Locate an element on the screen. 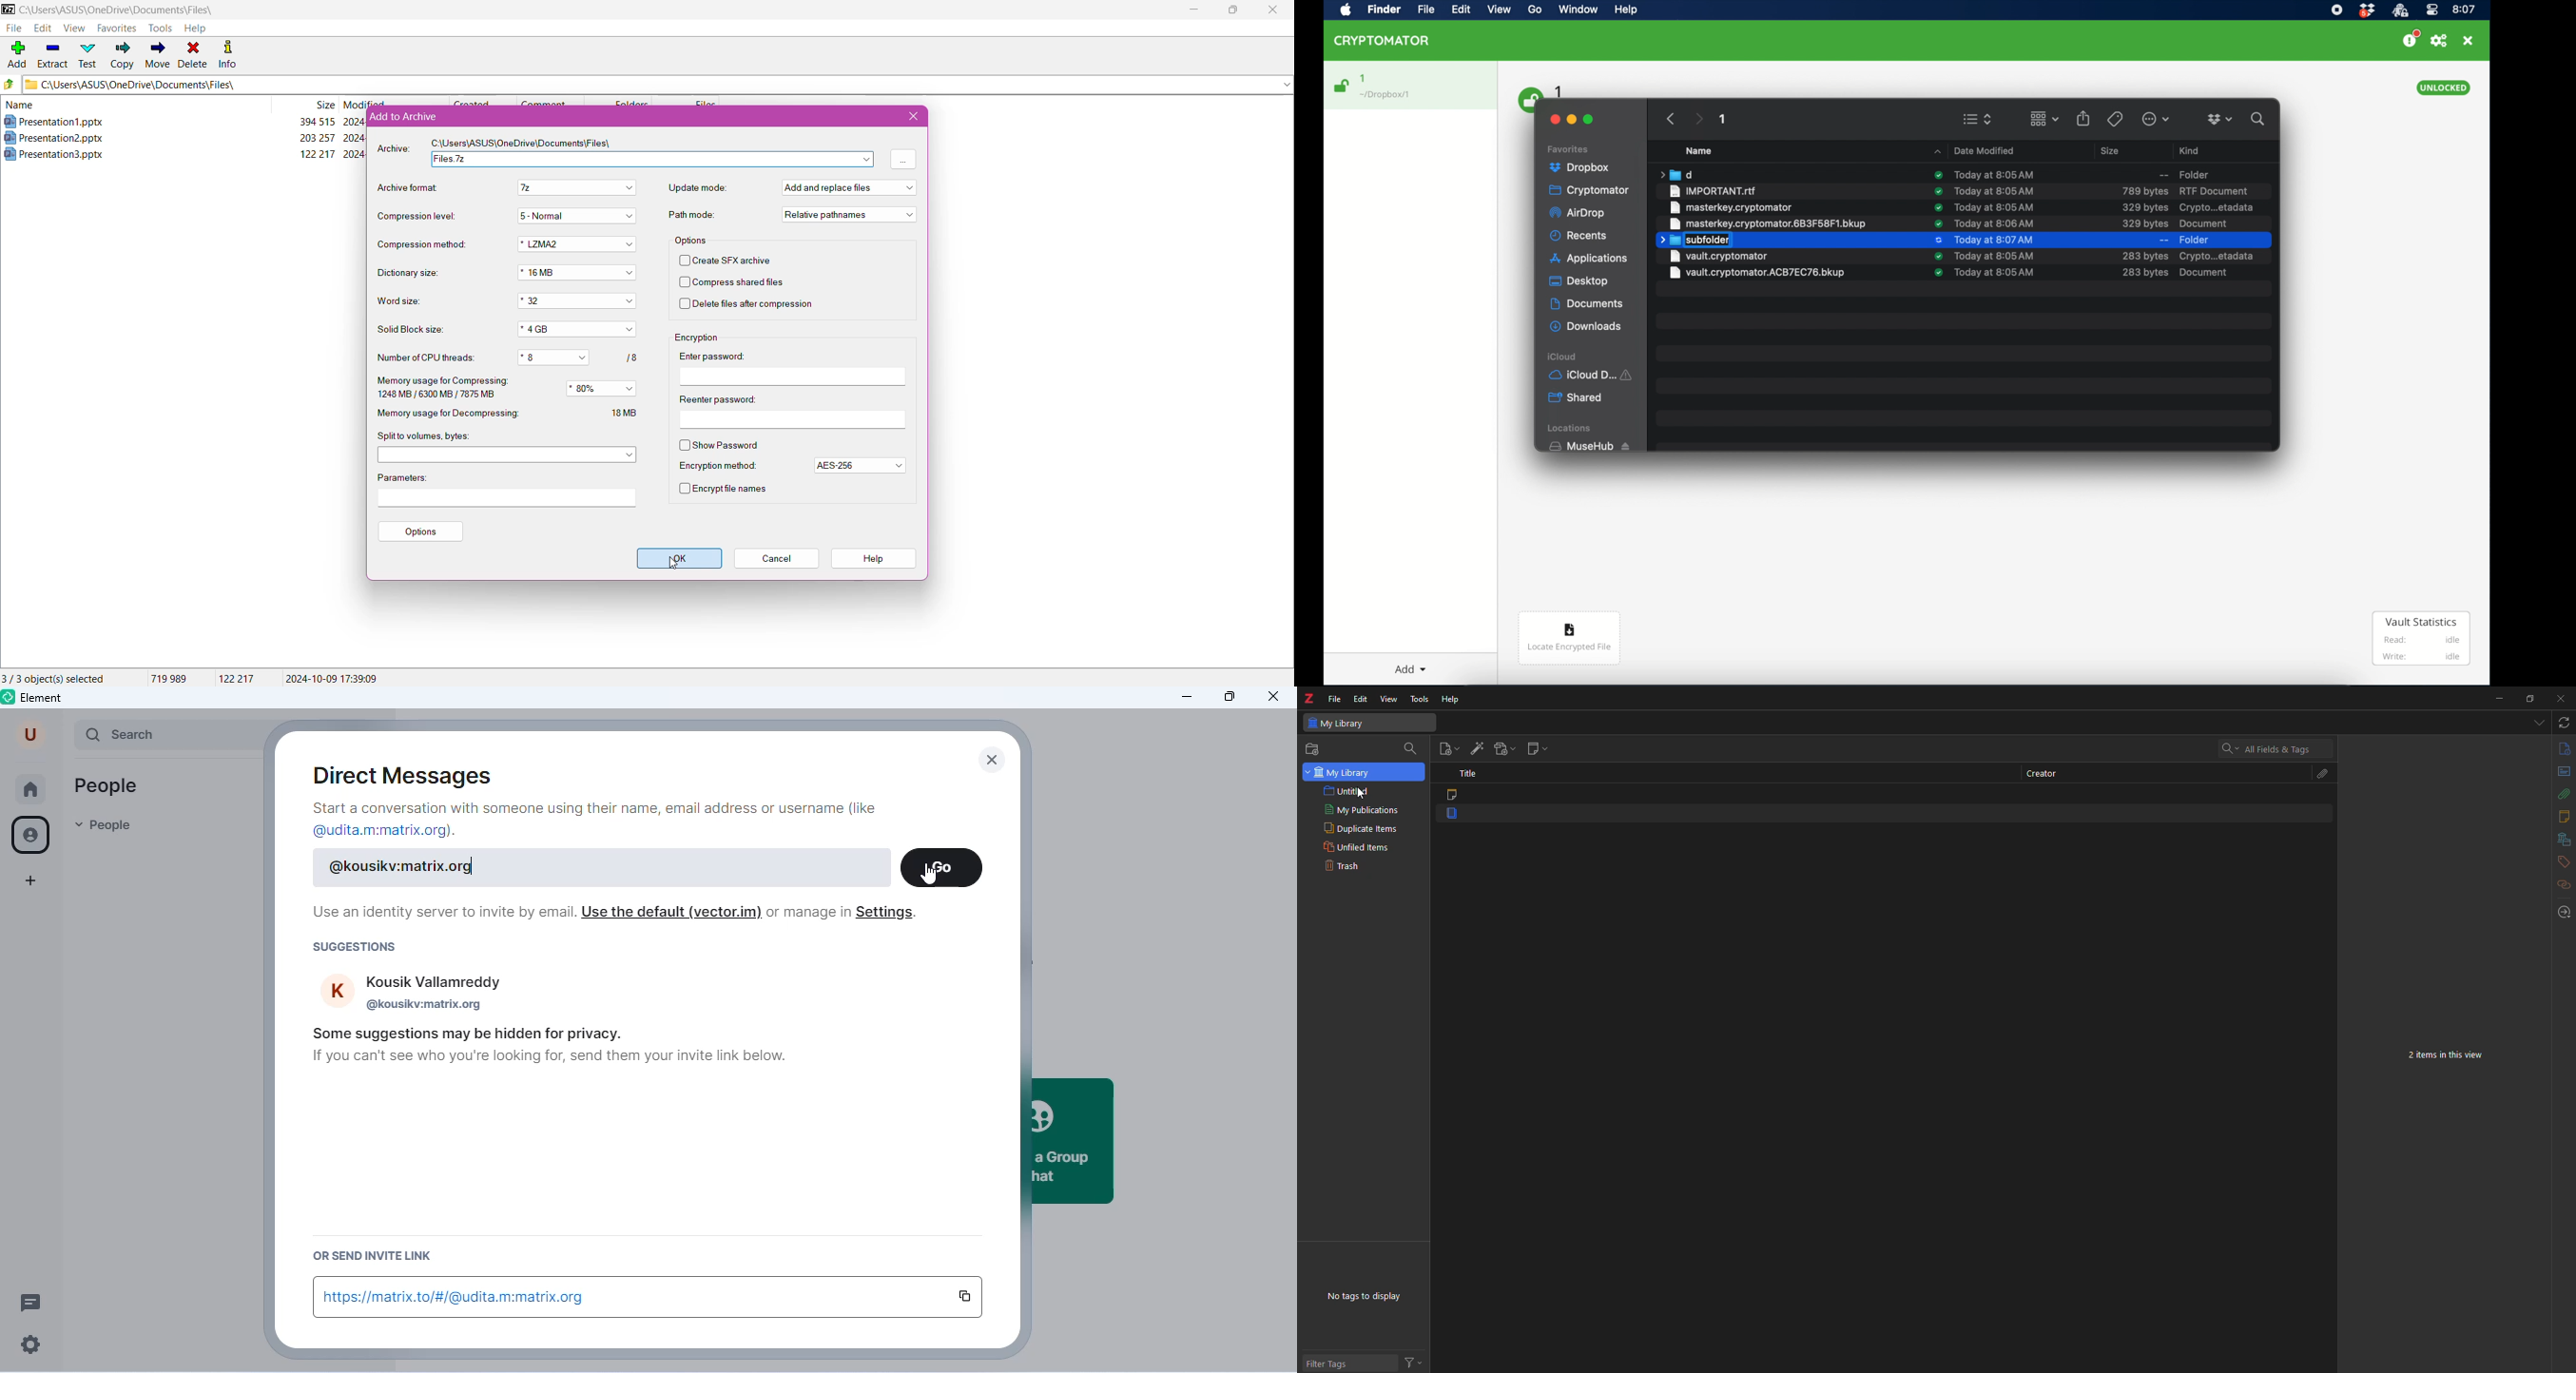  tabs is located at coordinates (2538, 721).